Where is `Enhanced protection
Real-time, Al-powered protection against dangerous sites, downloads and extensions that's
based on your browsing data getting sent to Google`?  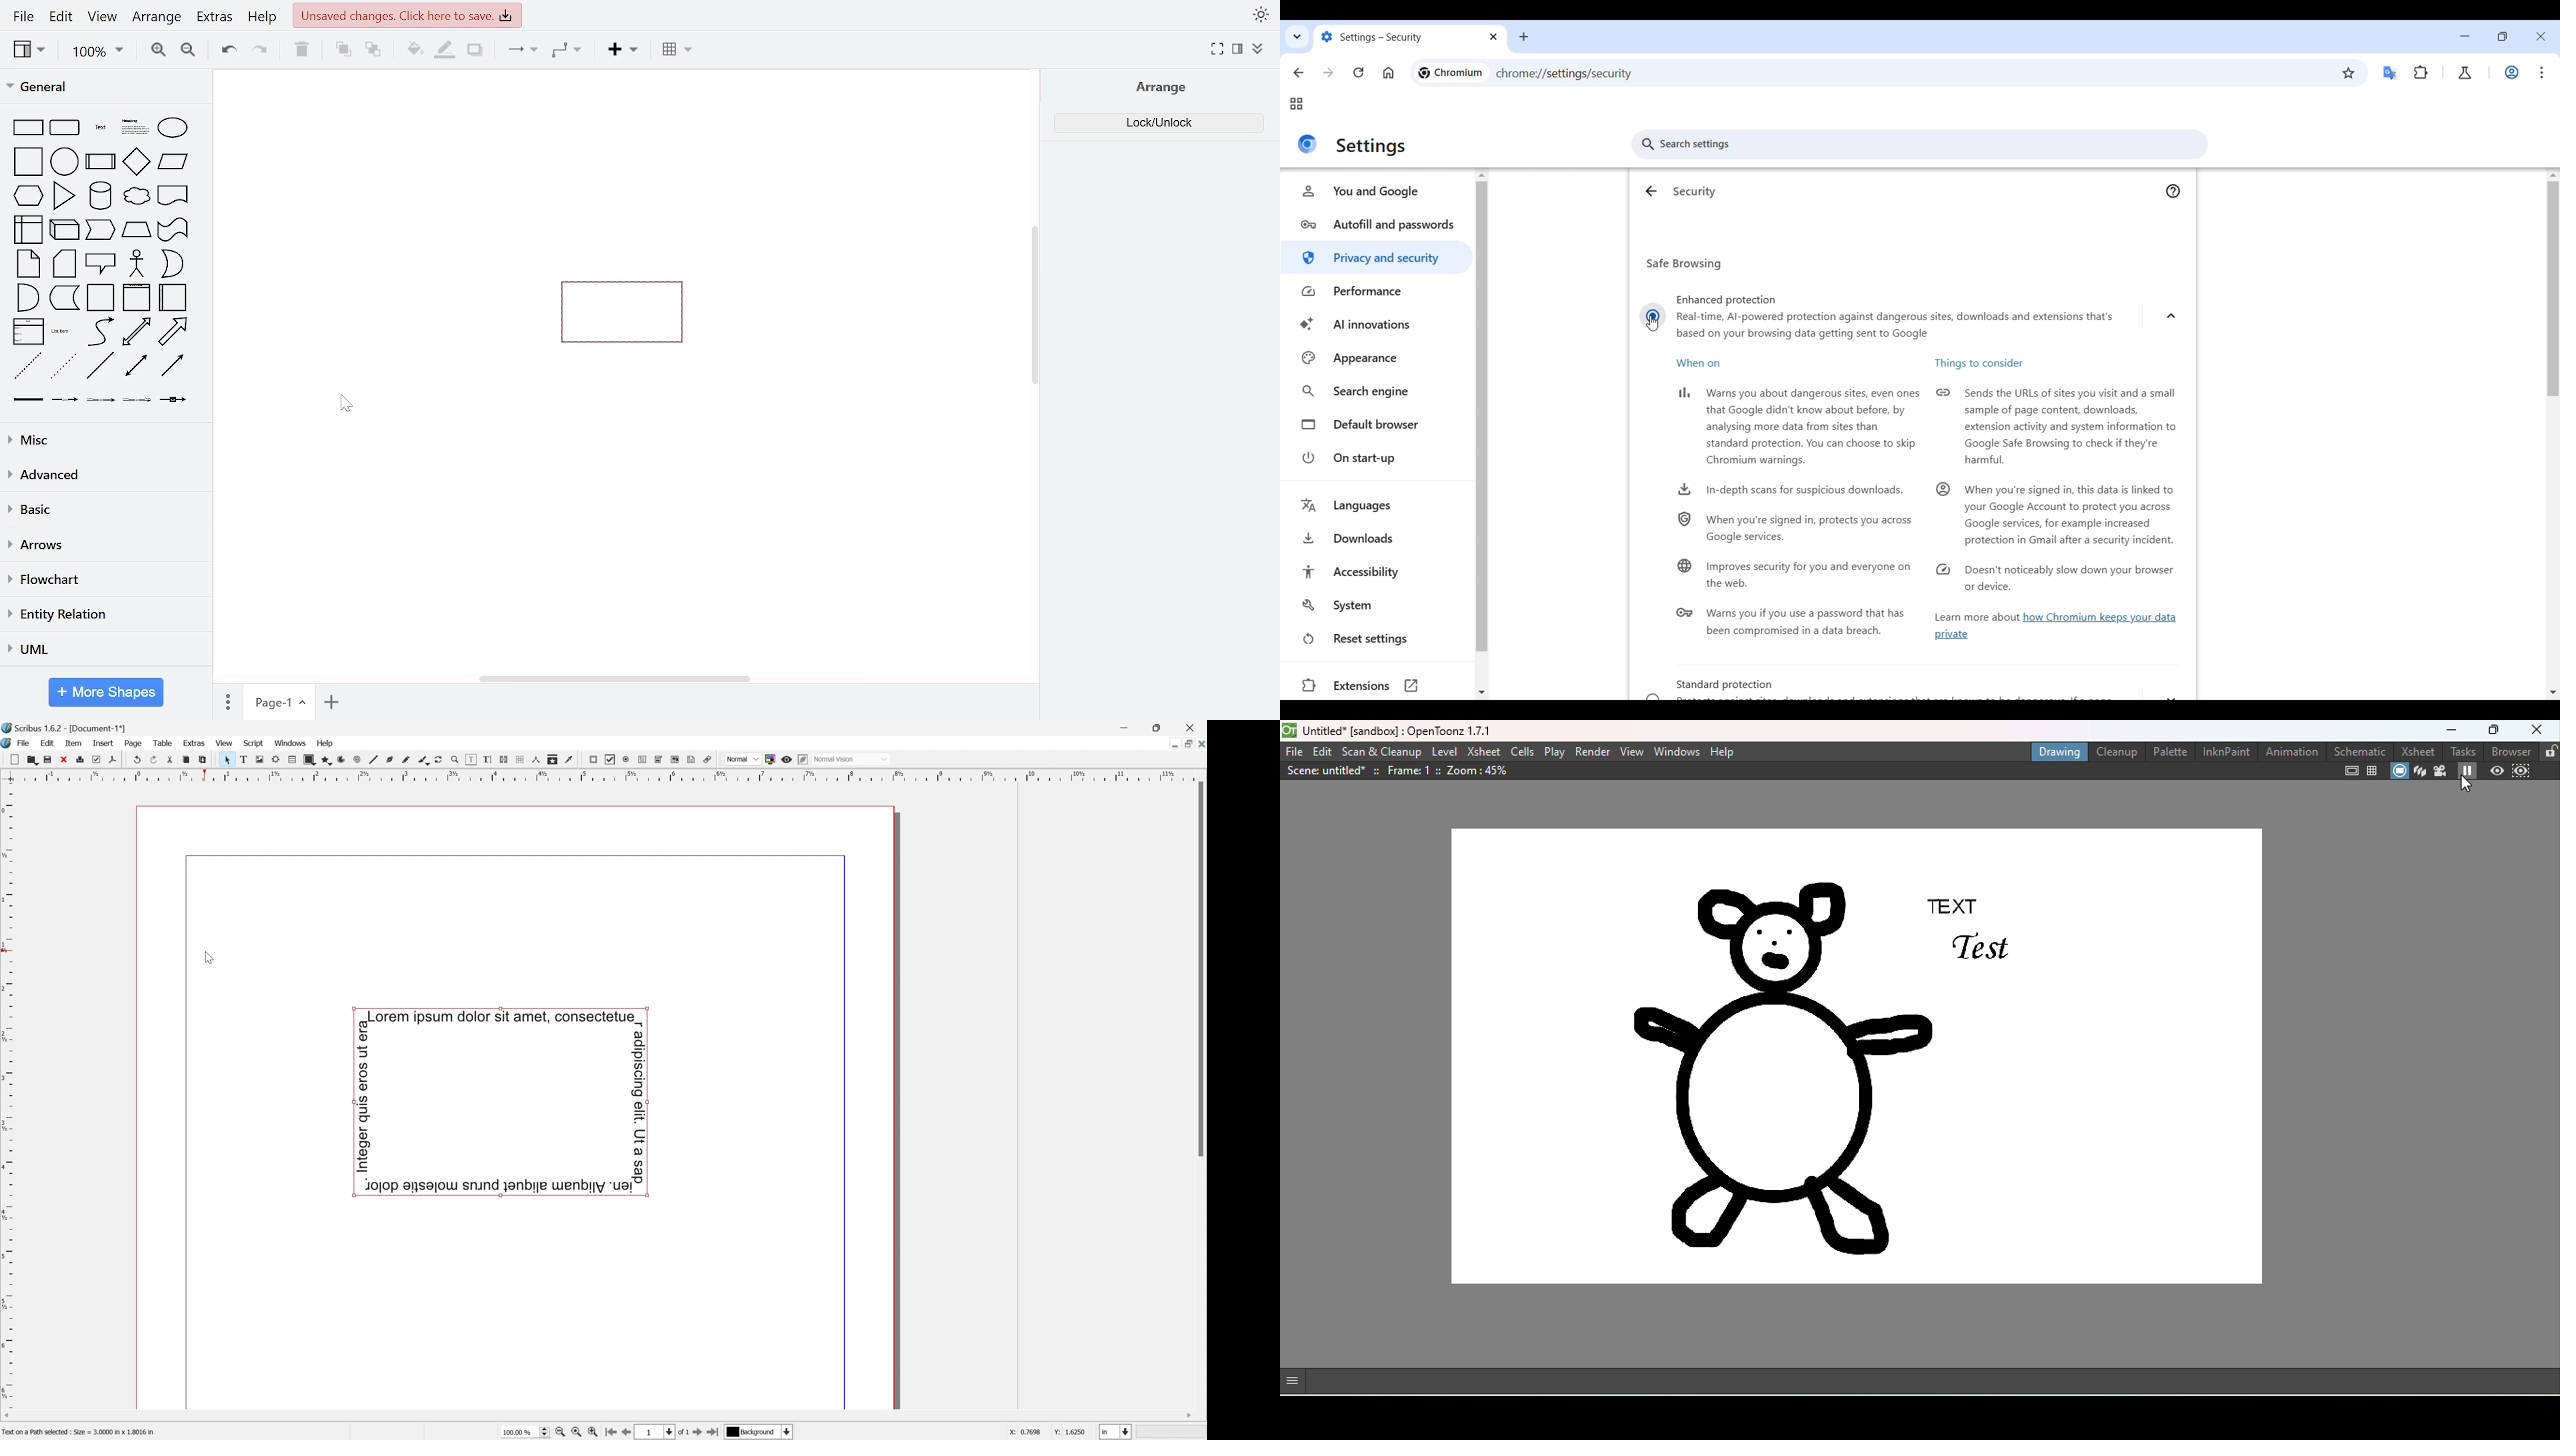
Enhanced protection
Real-time, Al-powered protection against dangerous sites, downloads and extensions that's
based on your browsing data getting sent to Google is located at coordinates (1901, 312).